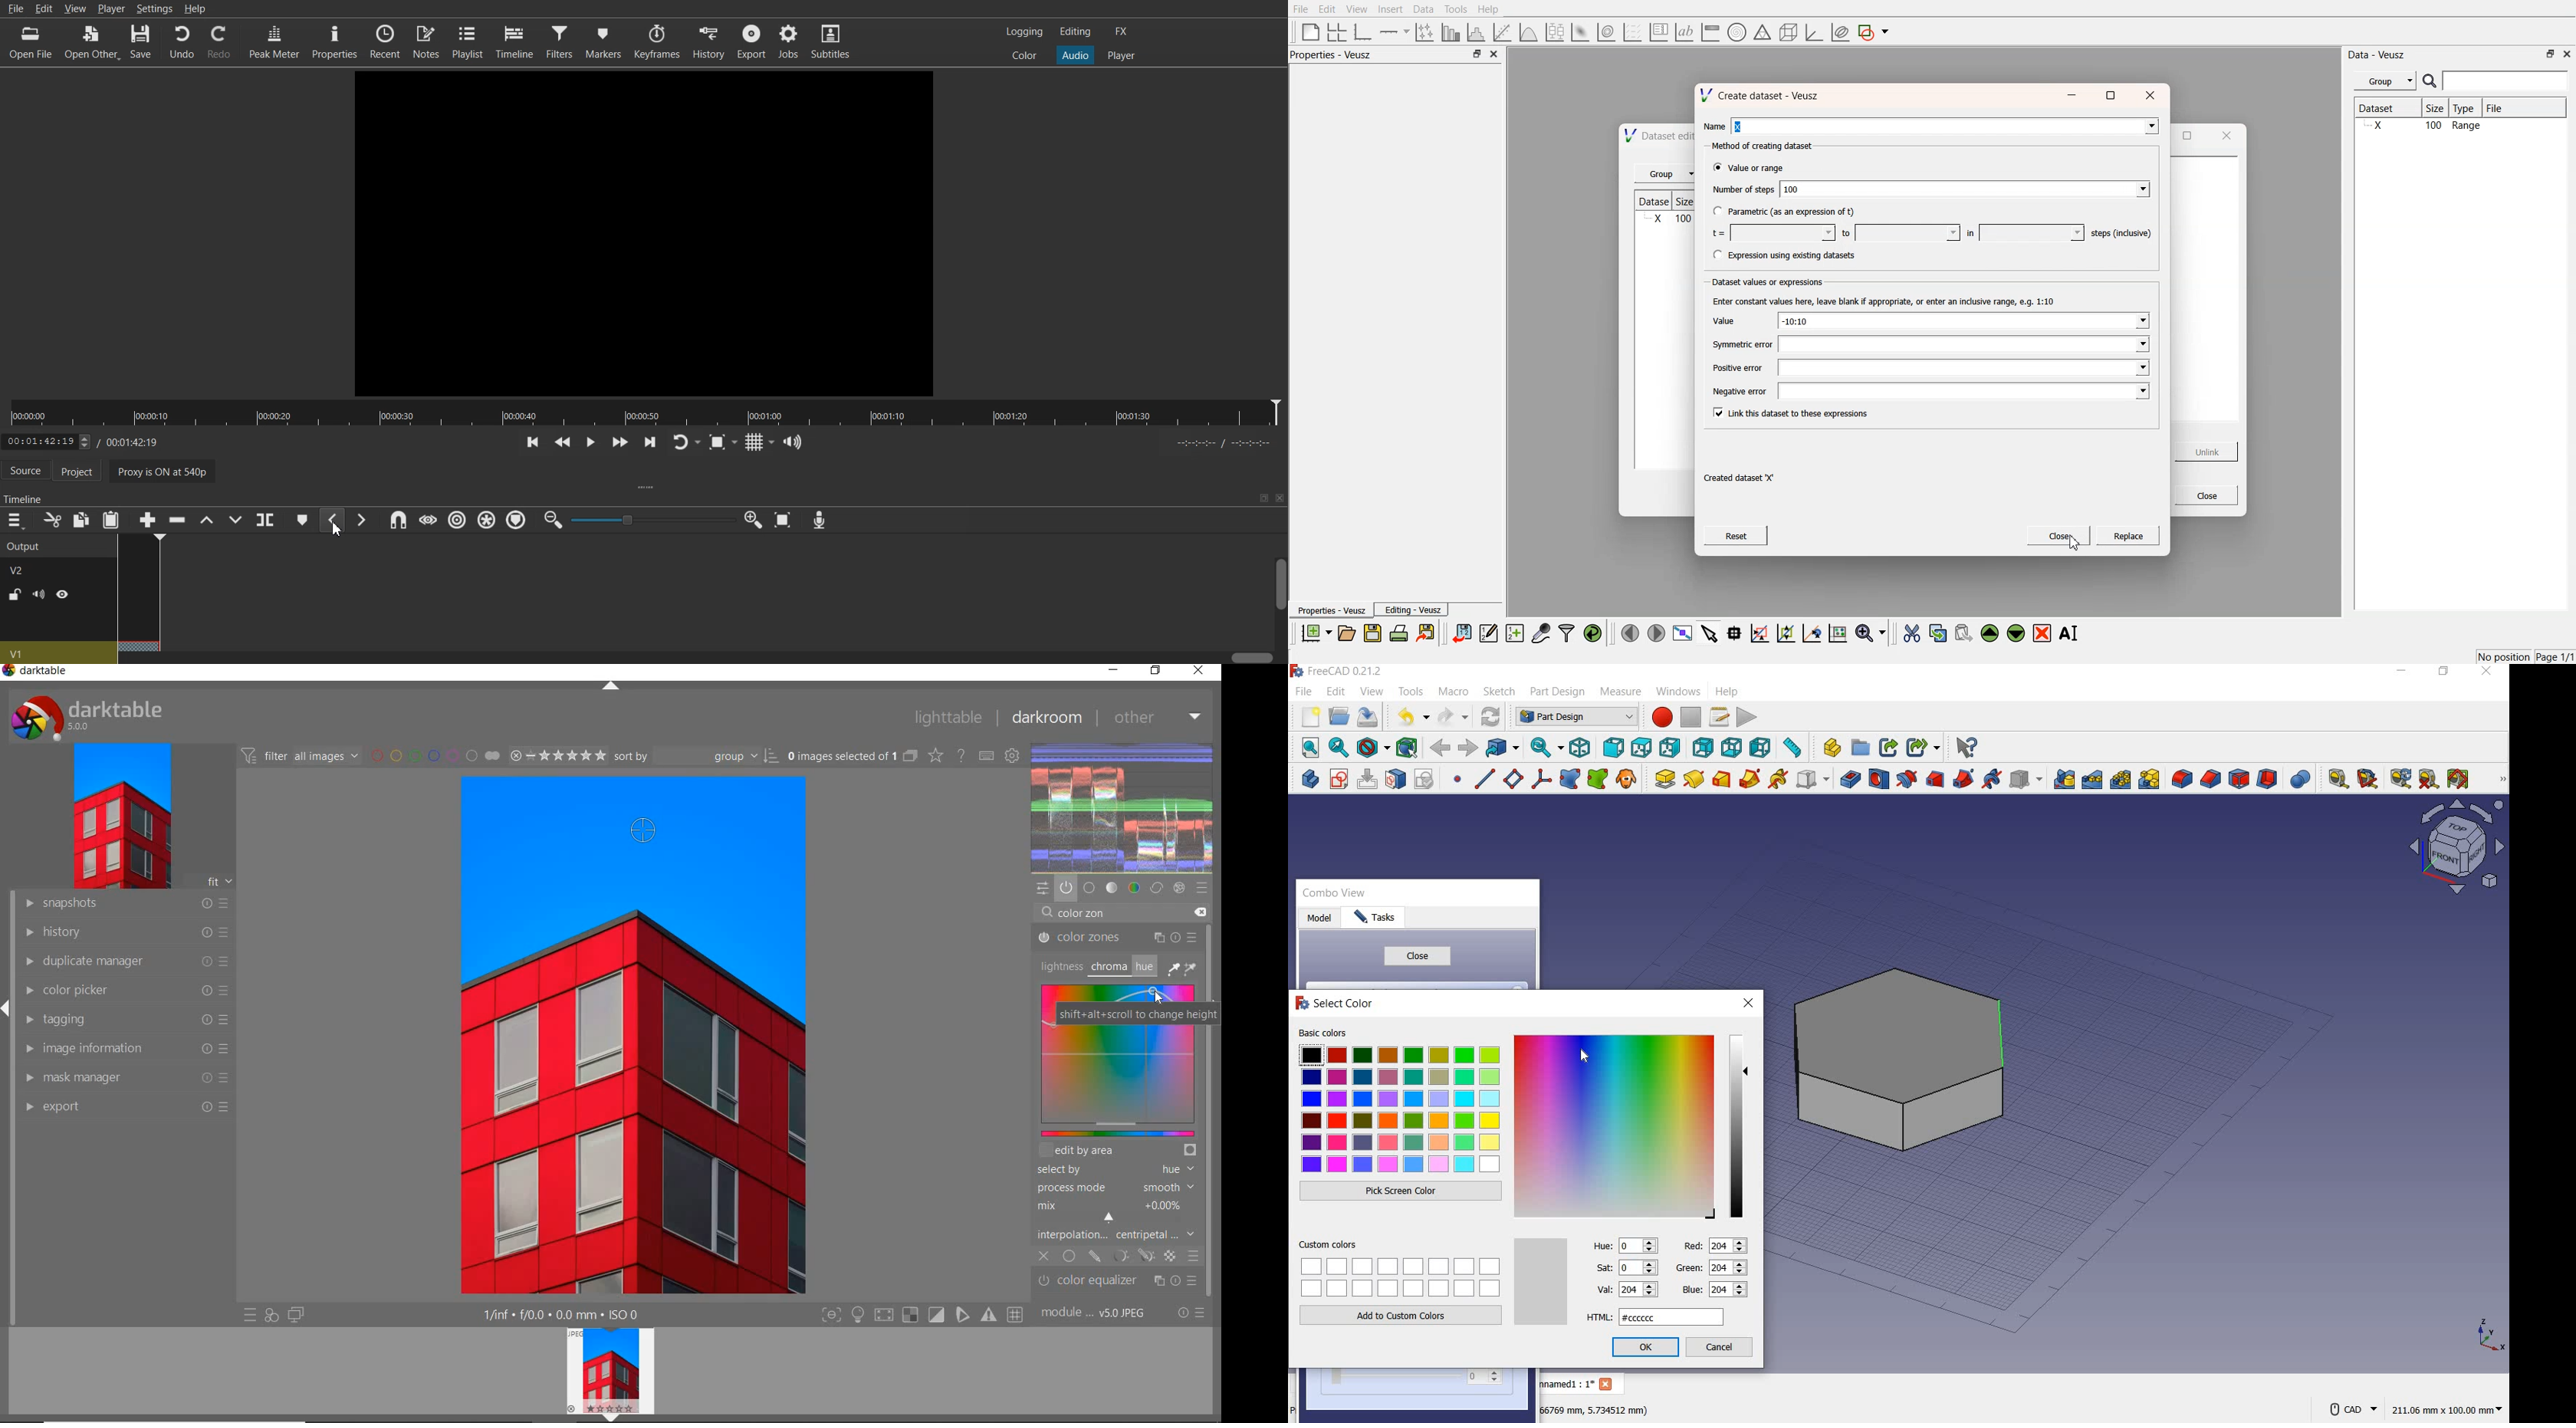 Image resolution: width=2576 pixels, height=1428 pixels. What do you see at coordinates (1335, 1006) in the screenshot?
I see `select color` at bounding box center [1335, 1006].